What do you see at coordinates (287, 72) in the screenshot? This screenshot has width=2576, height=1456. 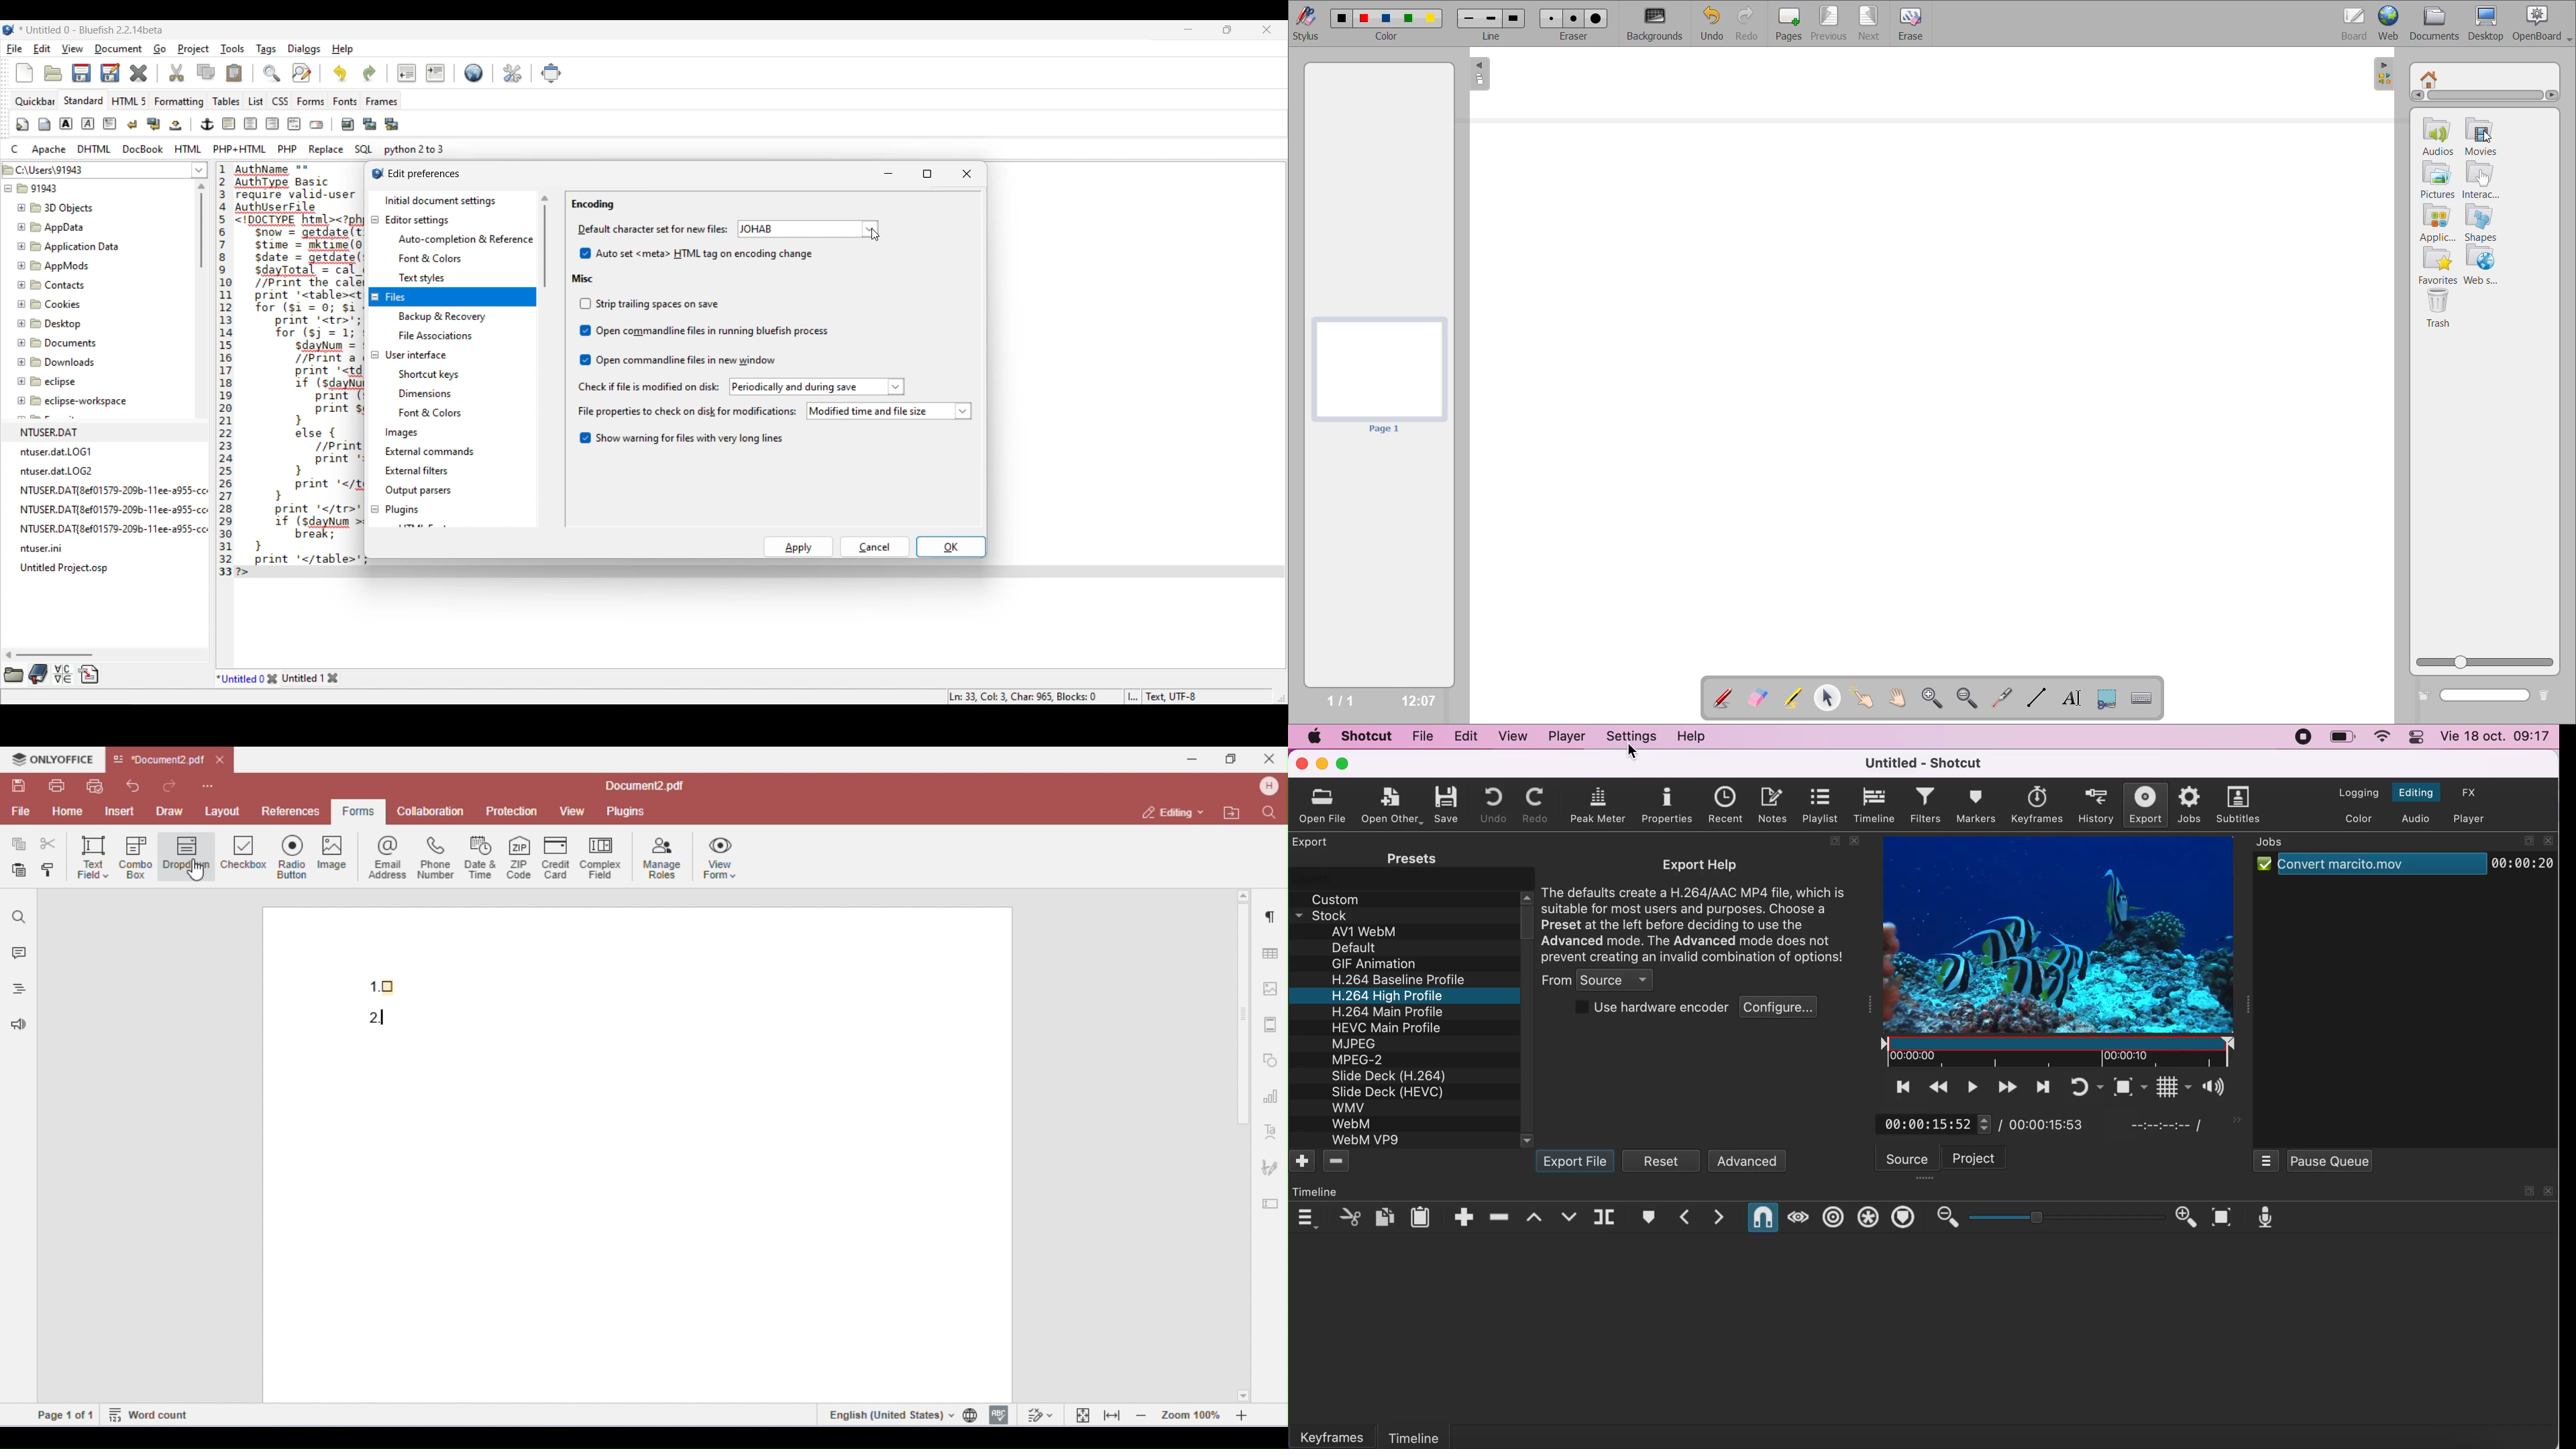 I see `Search and replace` at bounding box center [287, 72].